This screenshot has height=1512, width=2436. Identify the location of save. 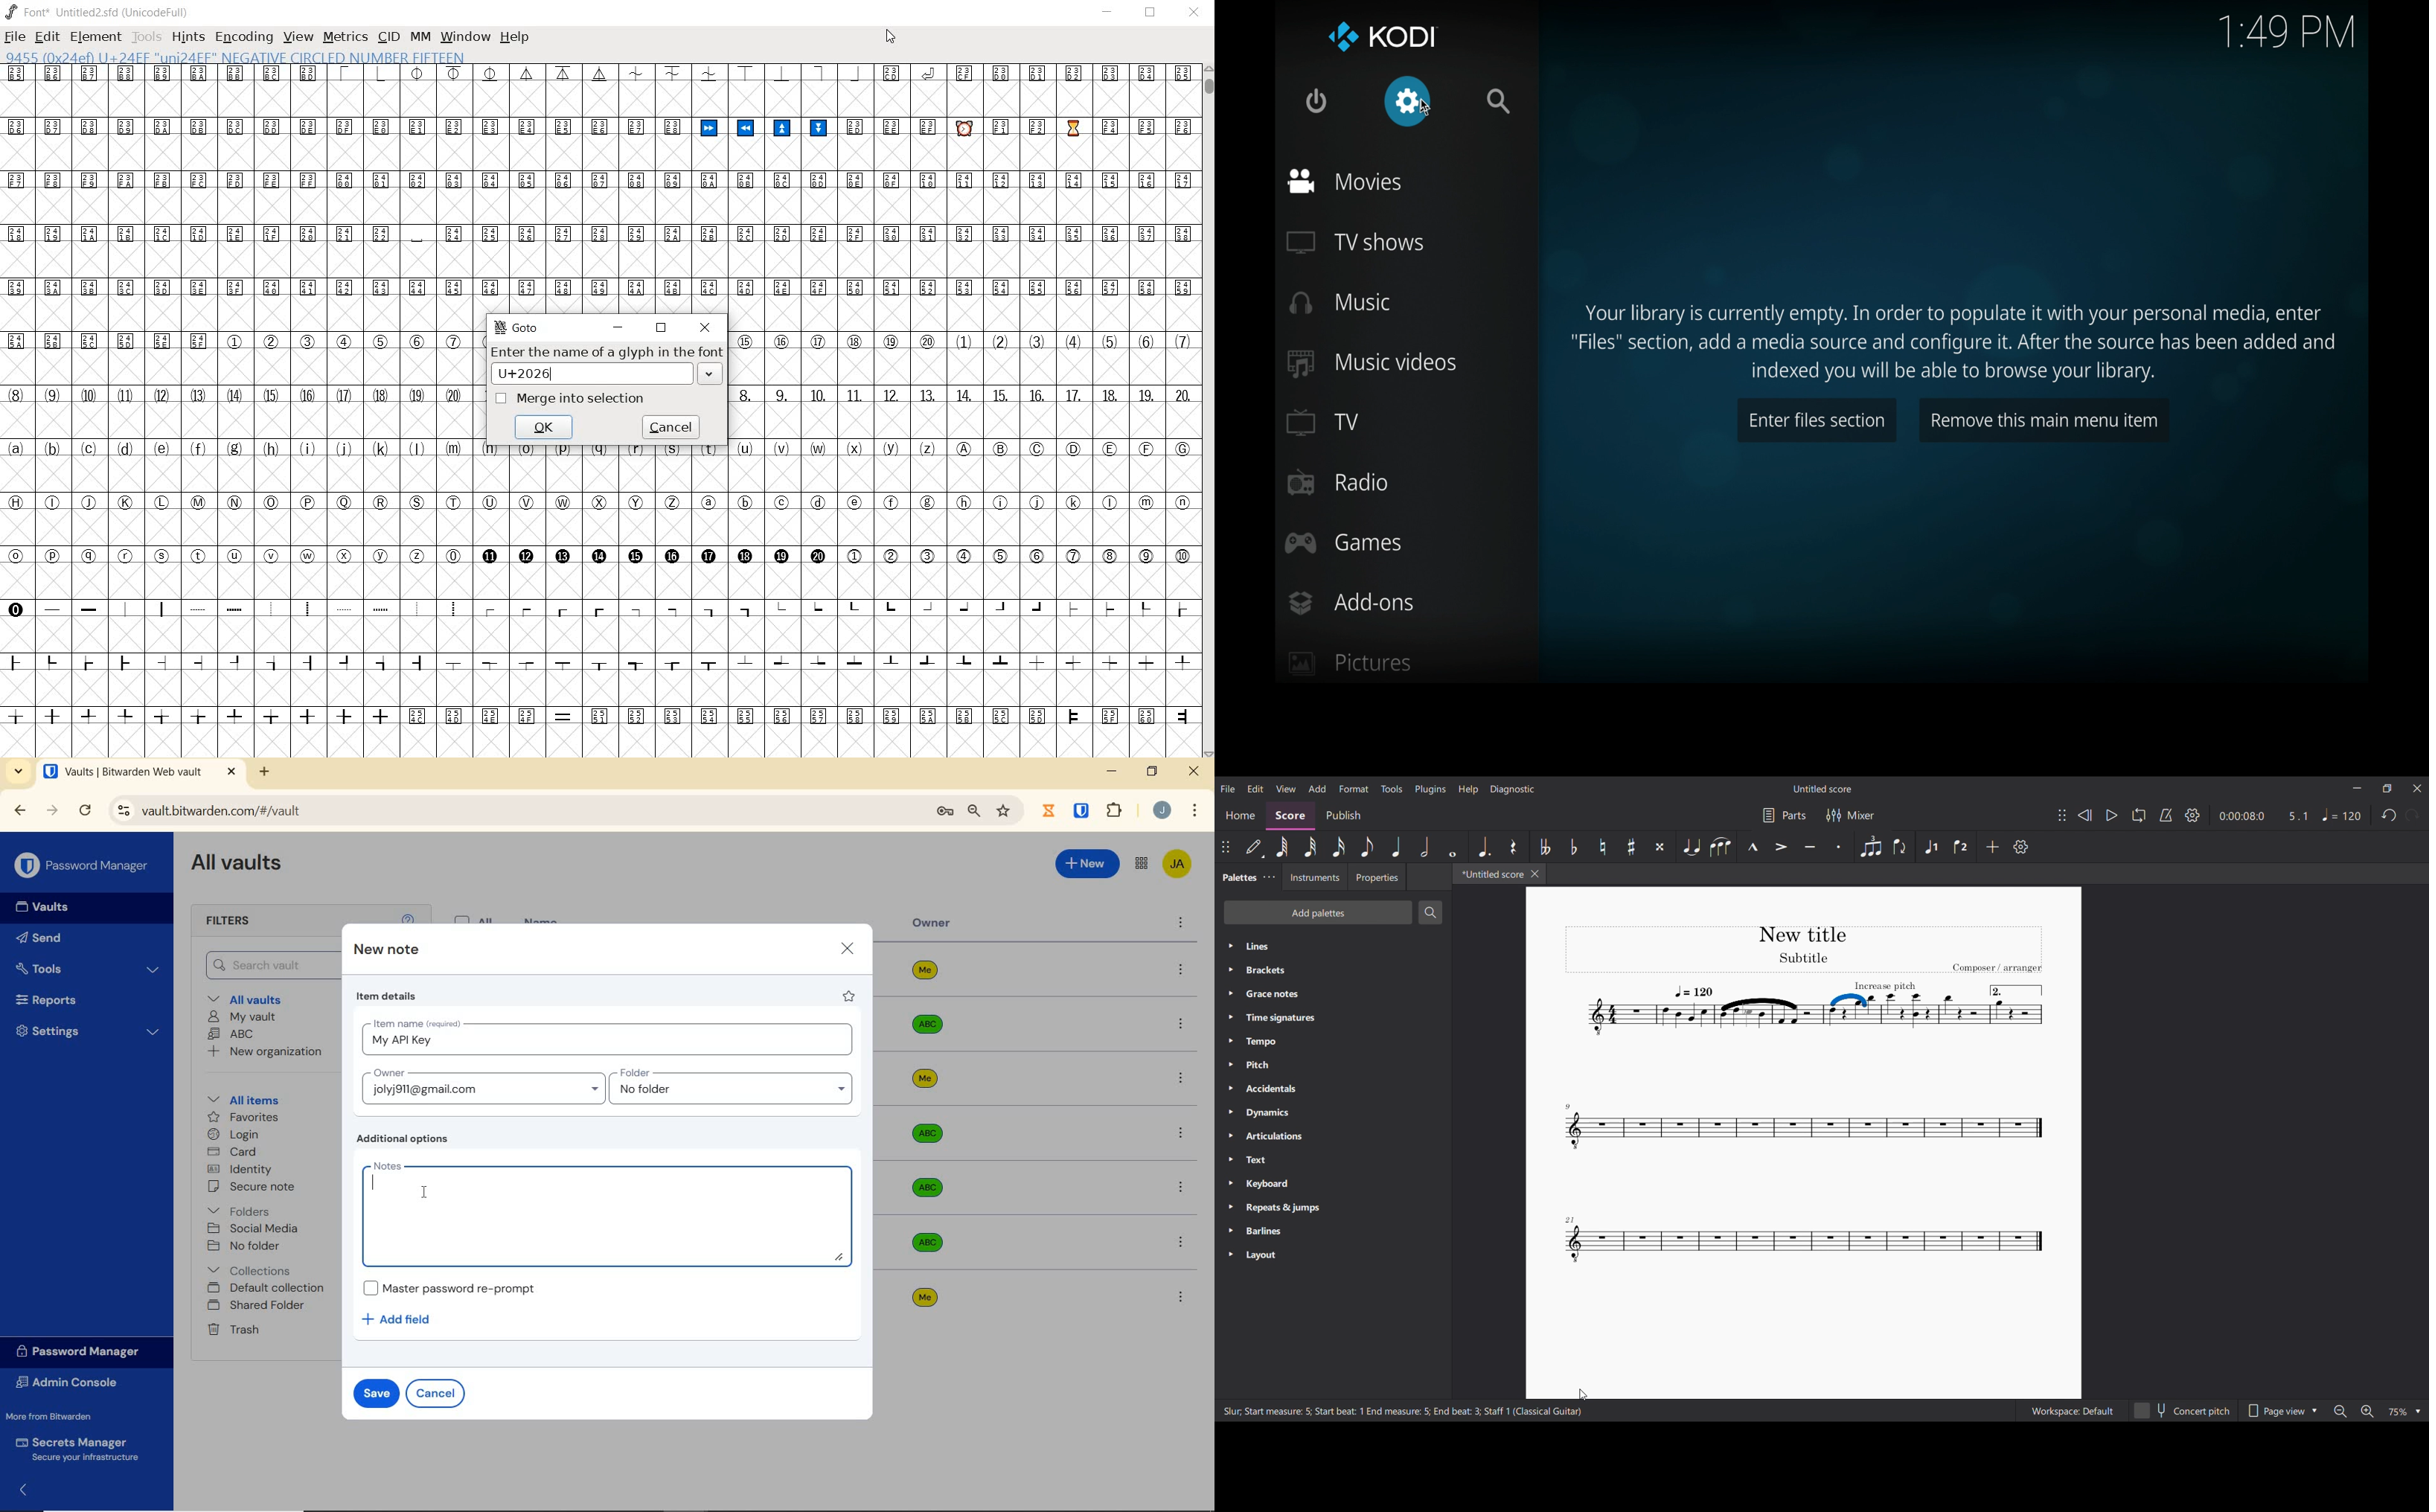
(377, 1392).